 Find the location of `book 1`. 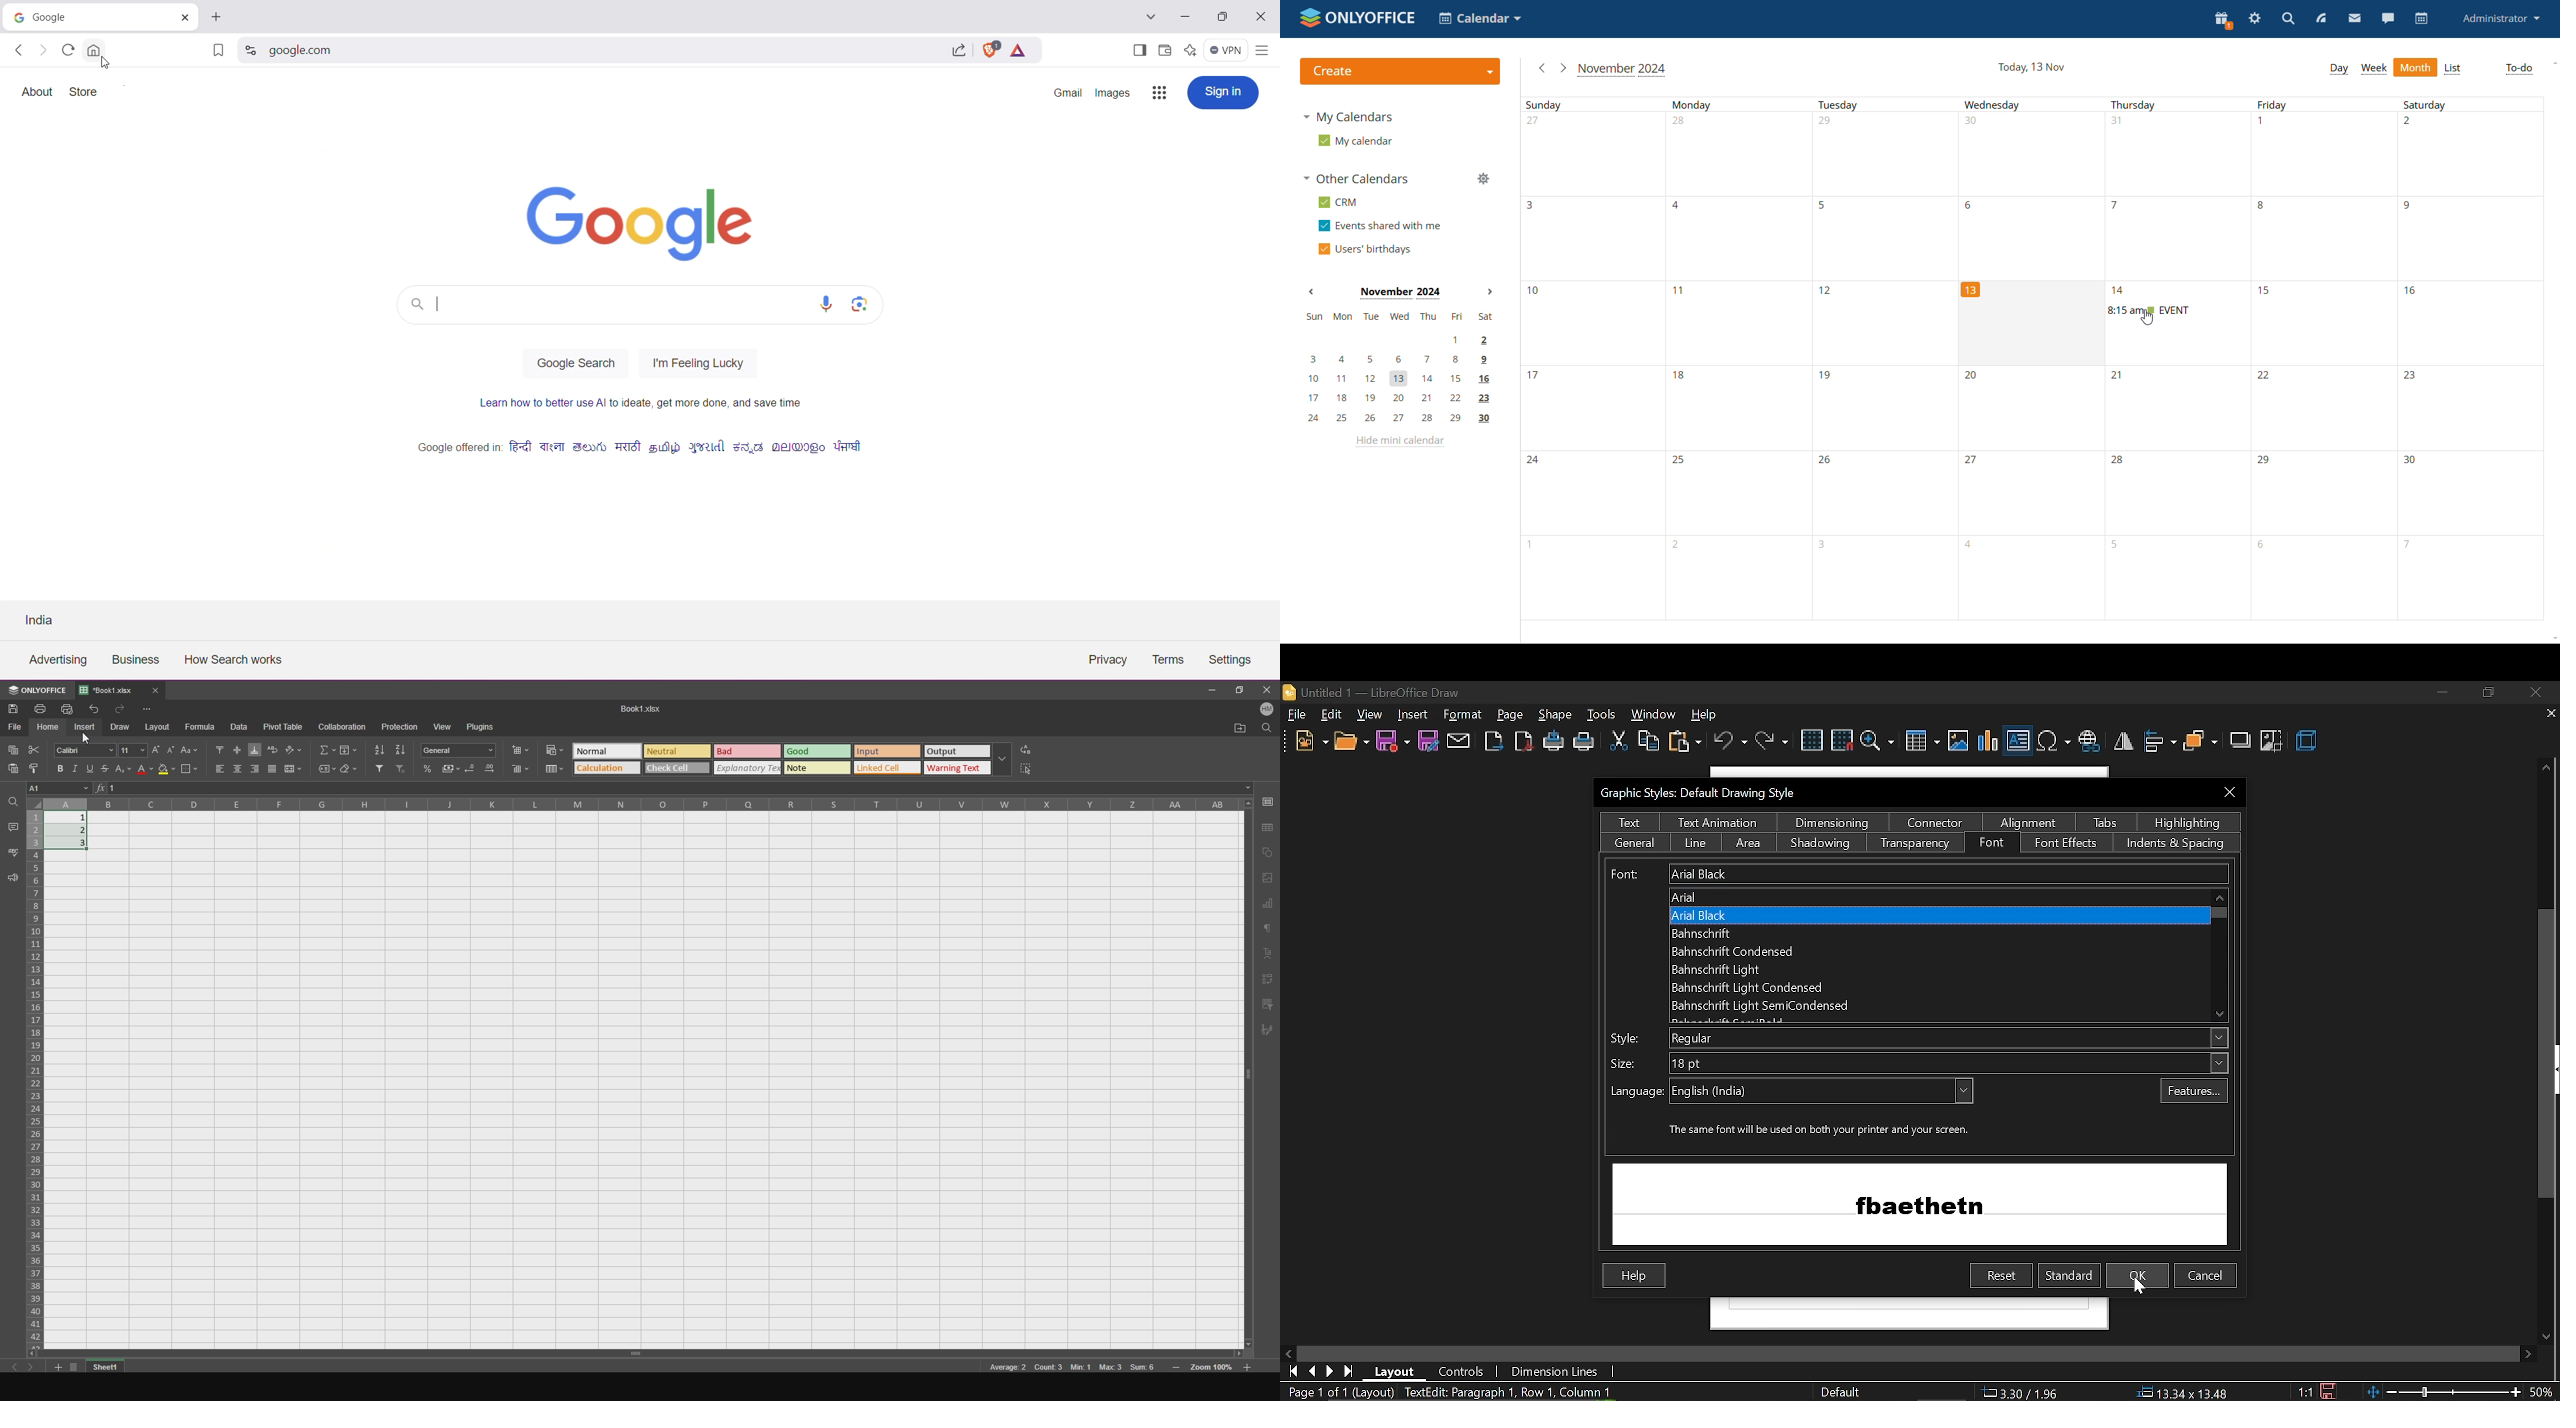

book 1 is located at coordinates (637, 708).